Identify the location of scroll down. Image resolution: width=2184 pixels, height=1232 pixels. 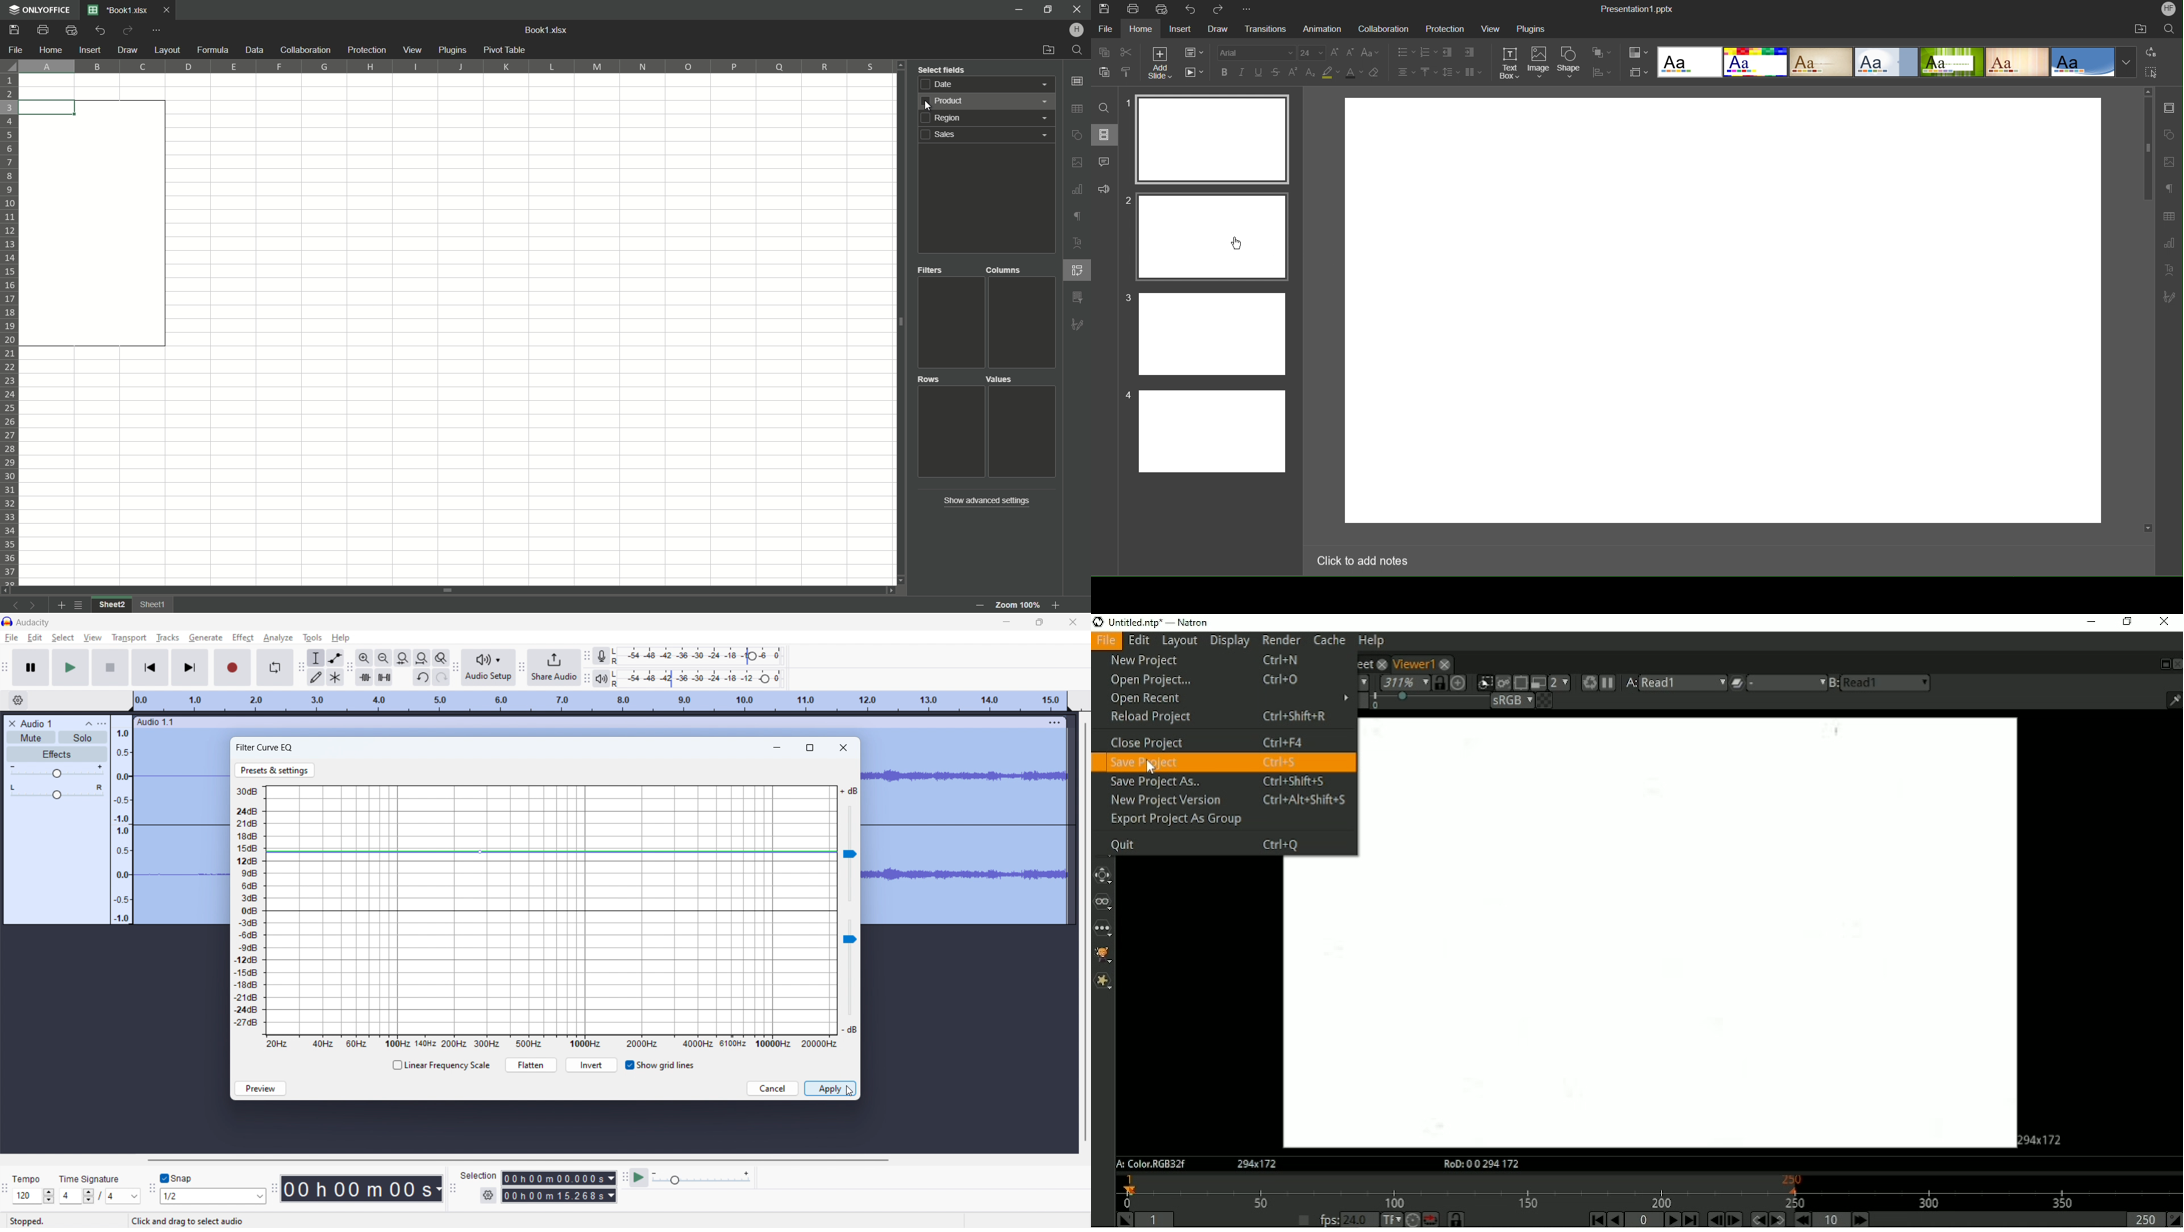
(900, 580).